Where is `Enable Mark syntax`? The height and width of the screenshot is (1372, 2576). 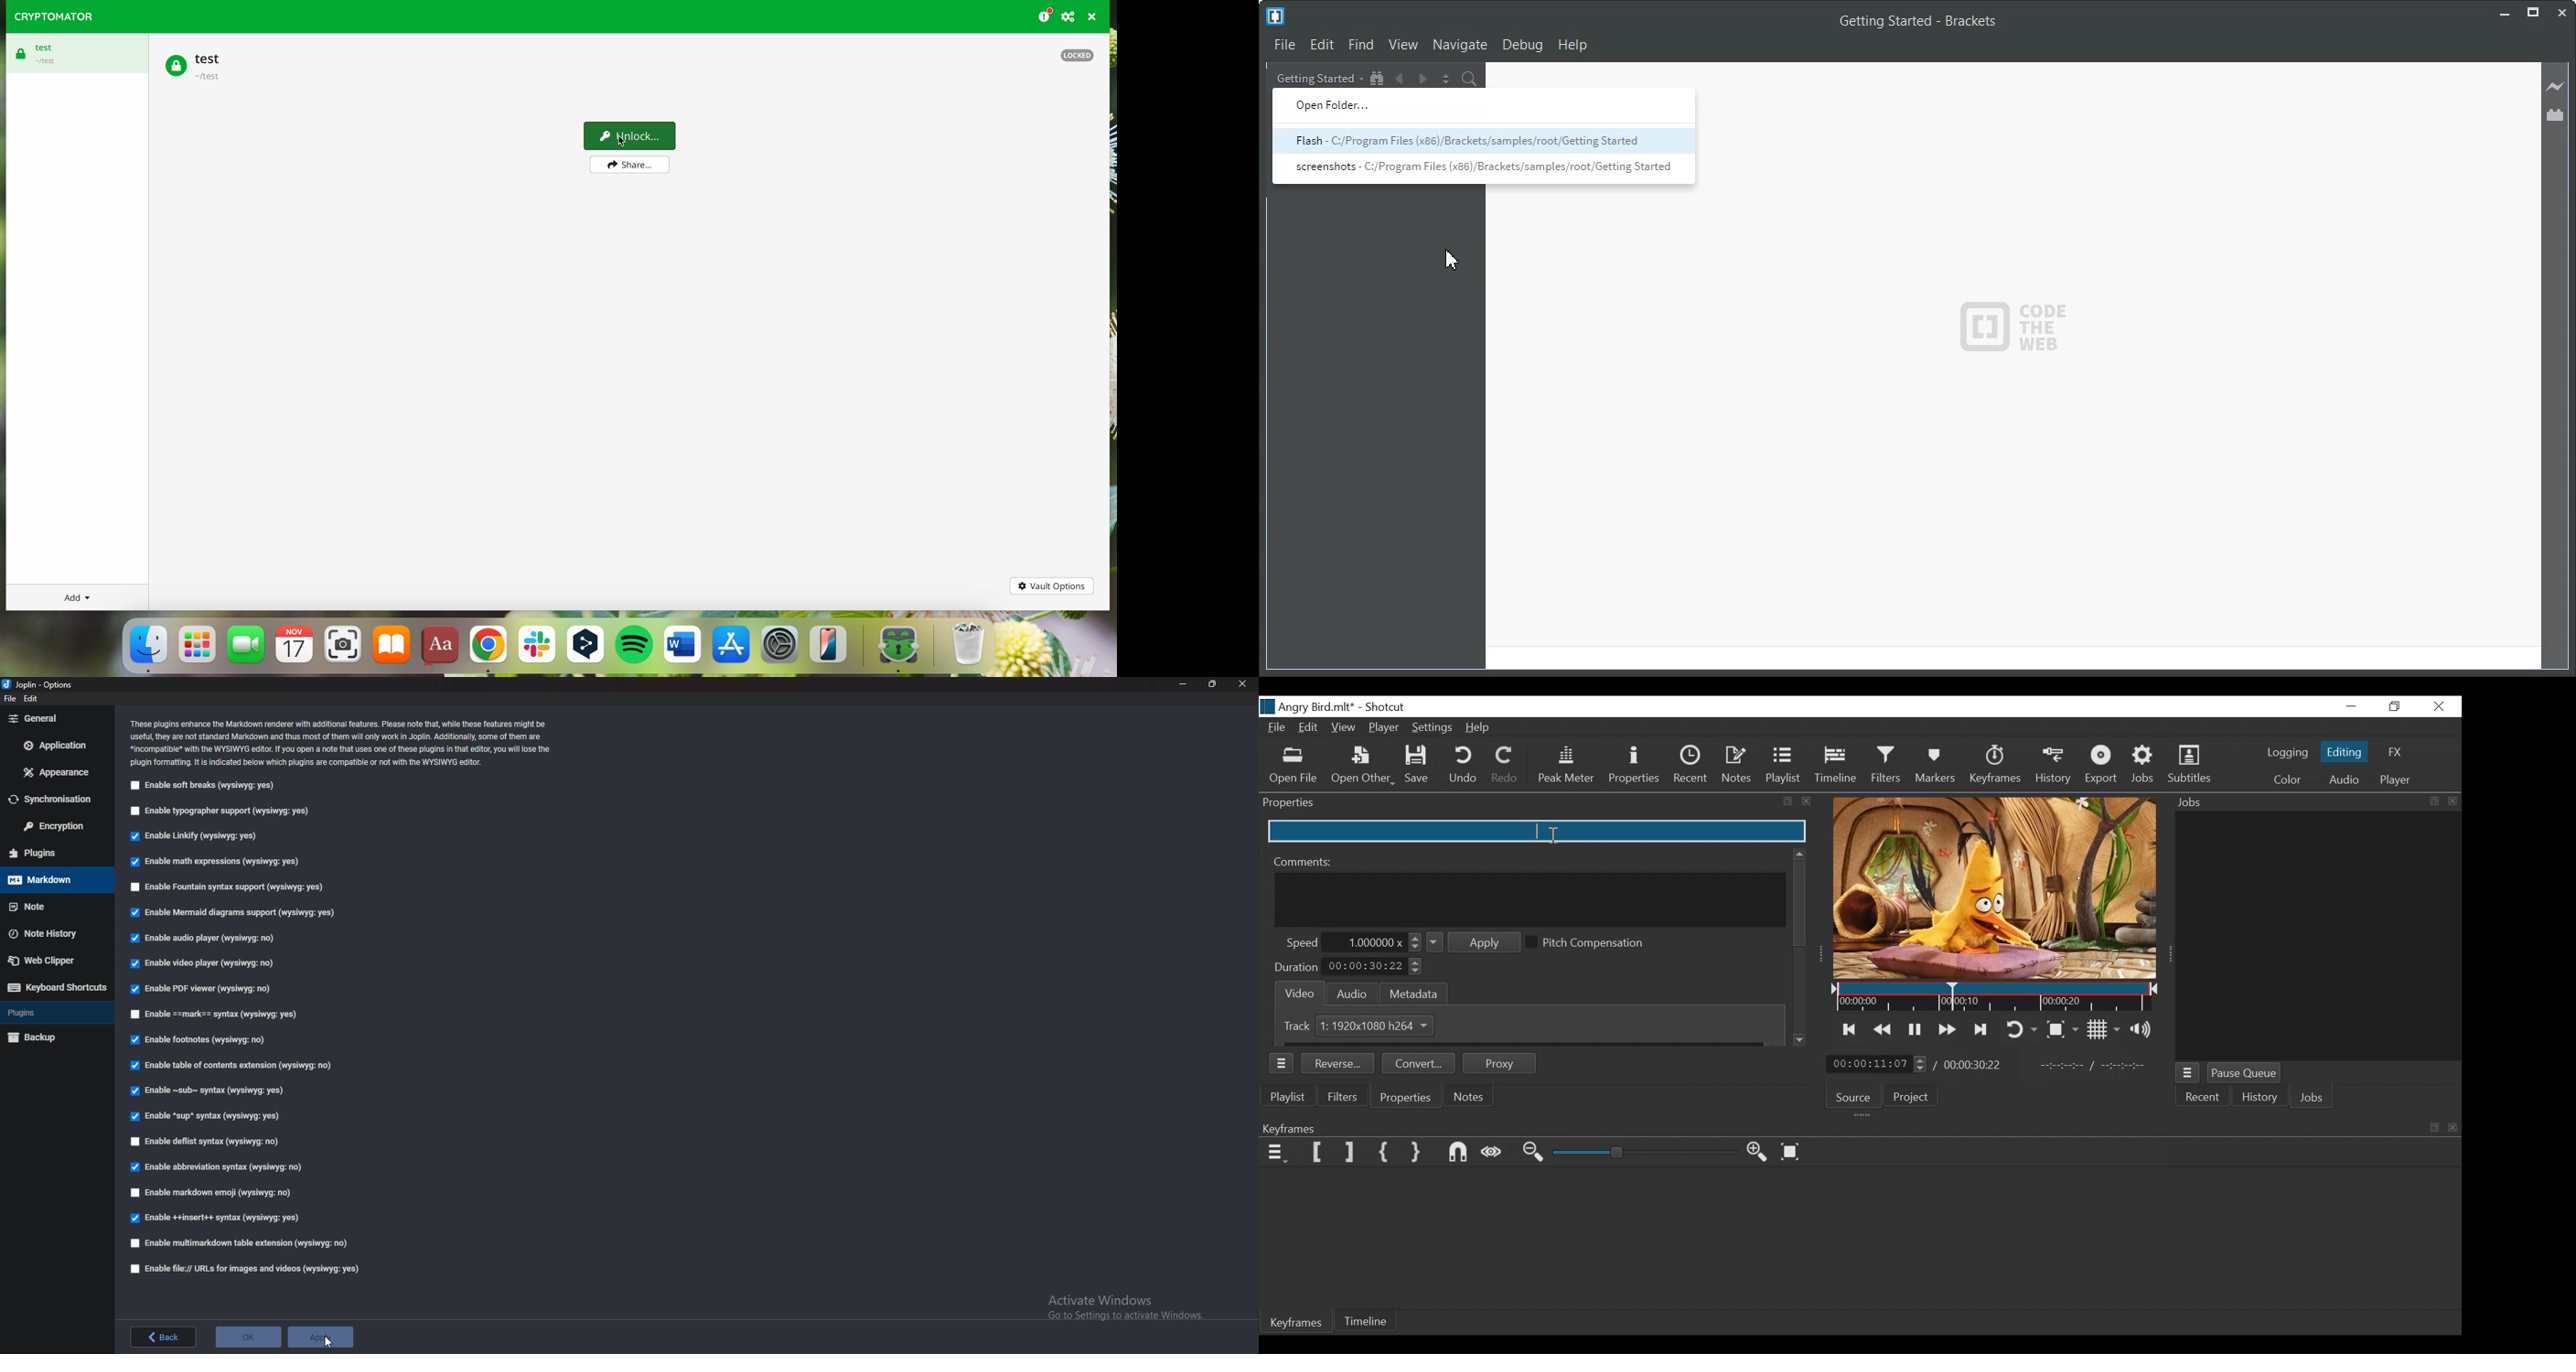
Enable Mark syntax is located at coordinates (216, 1014).